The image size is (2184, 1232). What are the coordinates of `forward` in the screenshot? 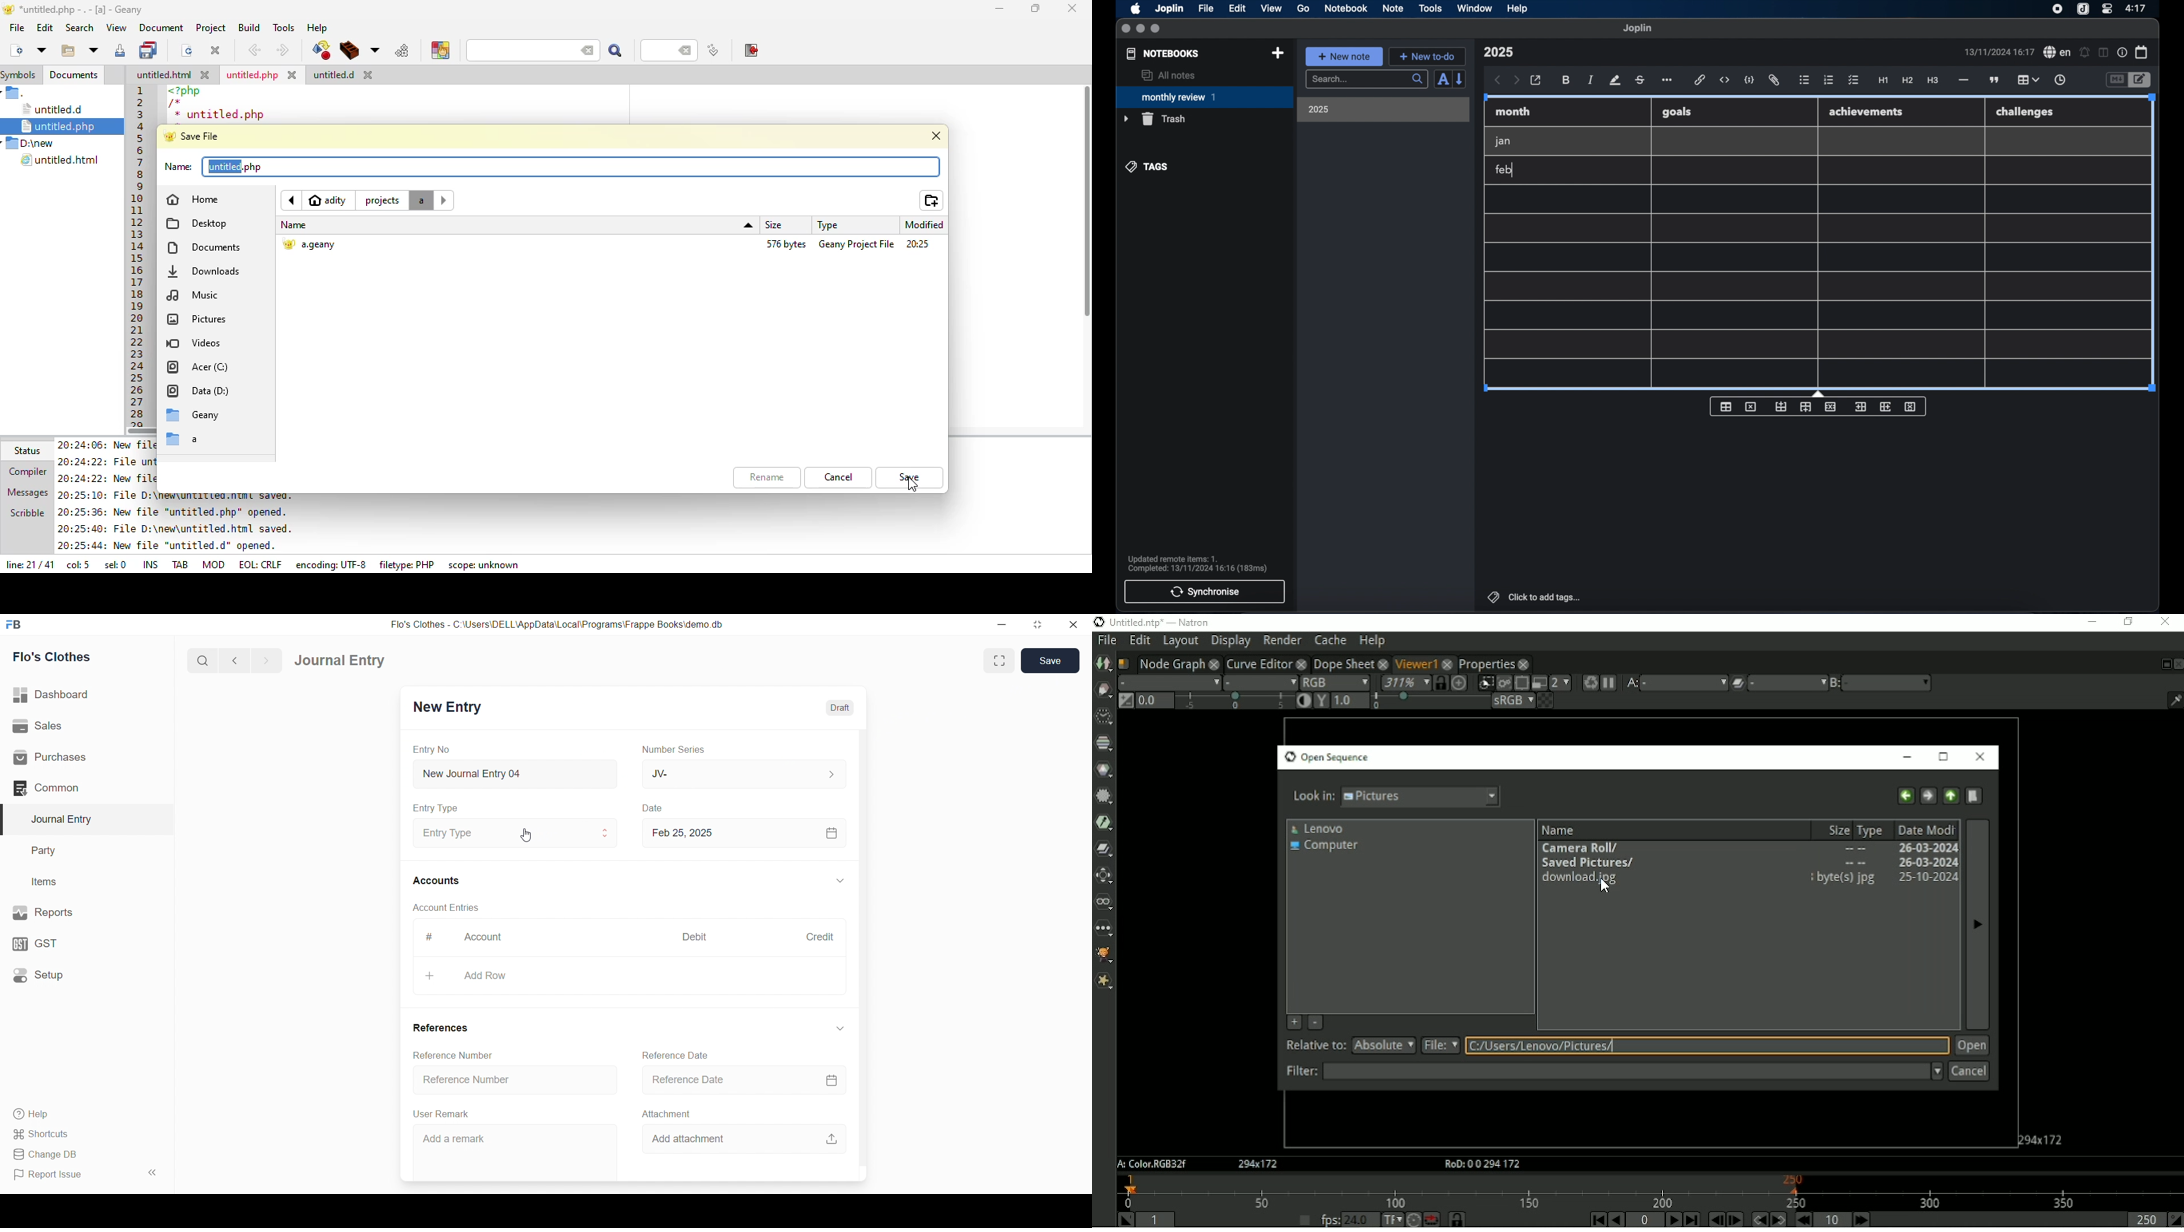 It's located at (1517, 81).